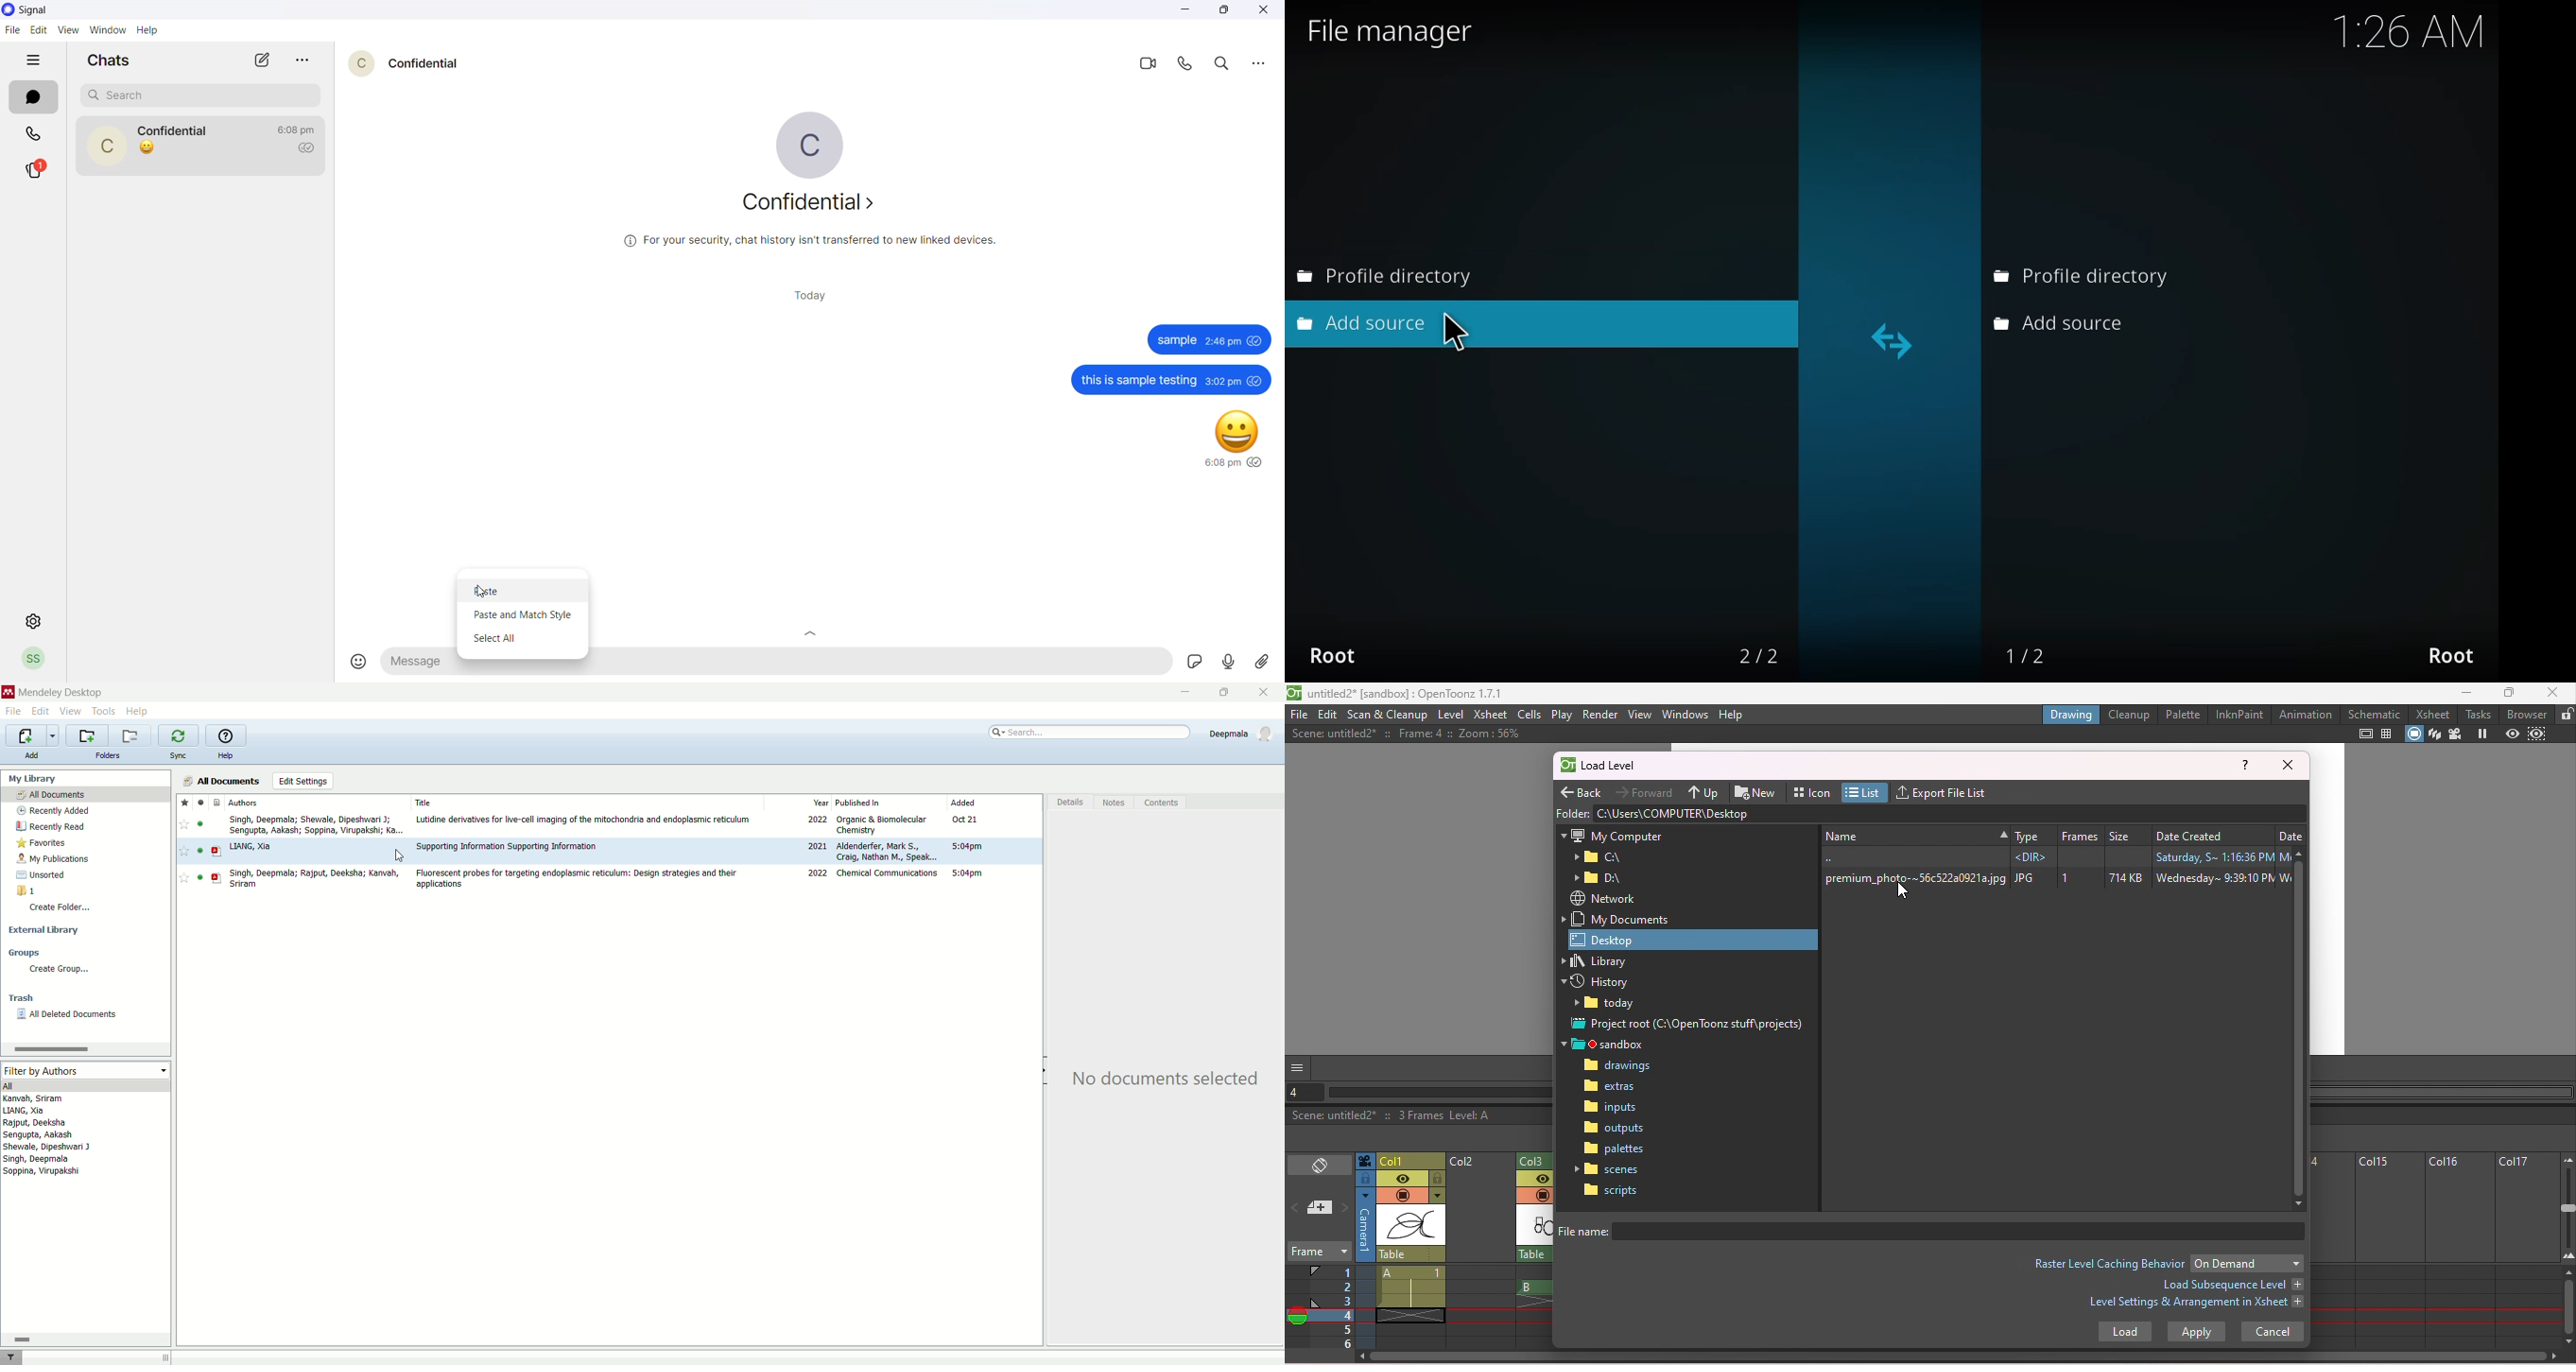  Describe the element at coordinates (35, 136) in the screenshot. I see `calls` at that location.